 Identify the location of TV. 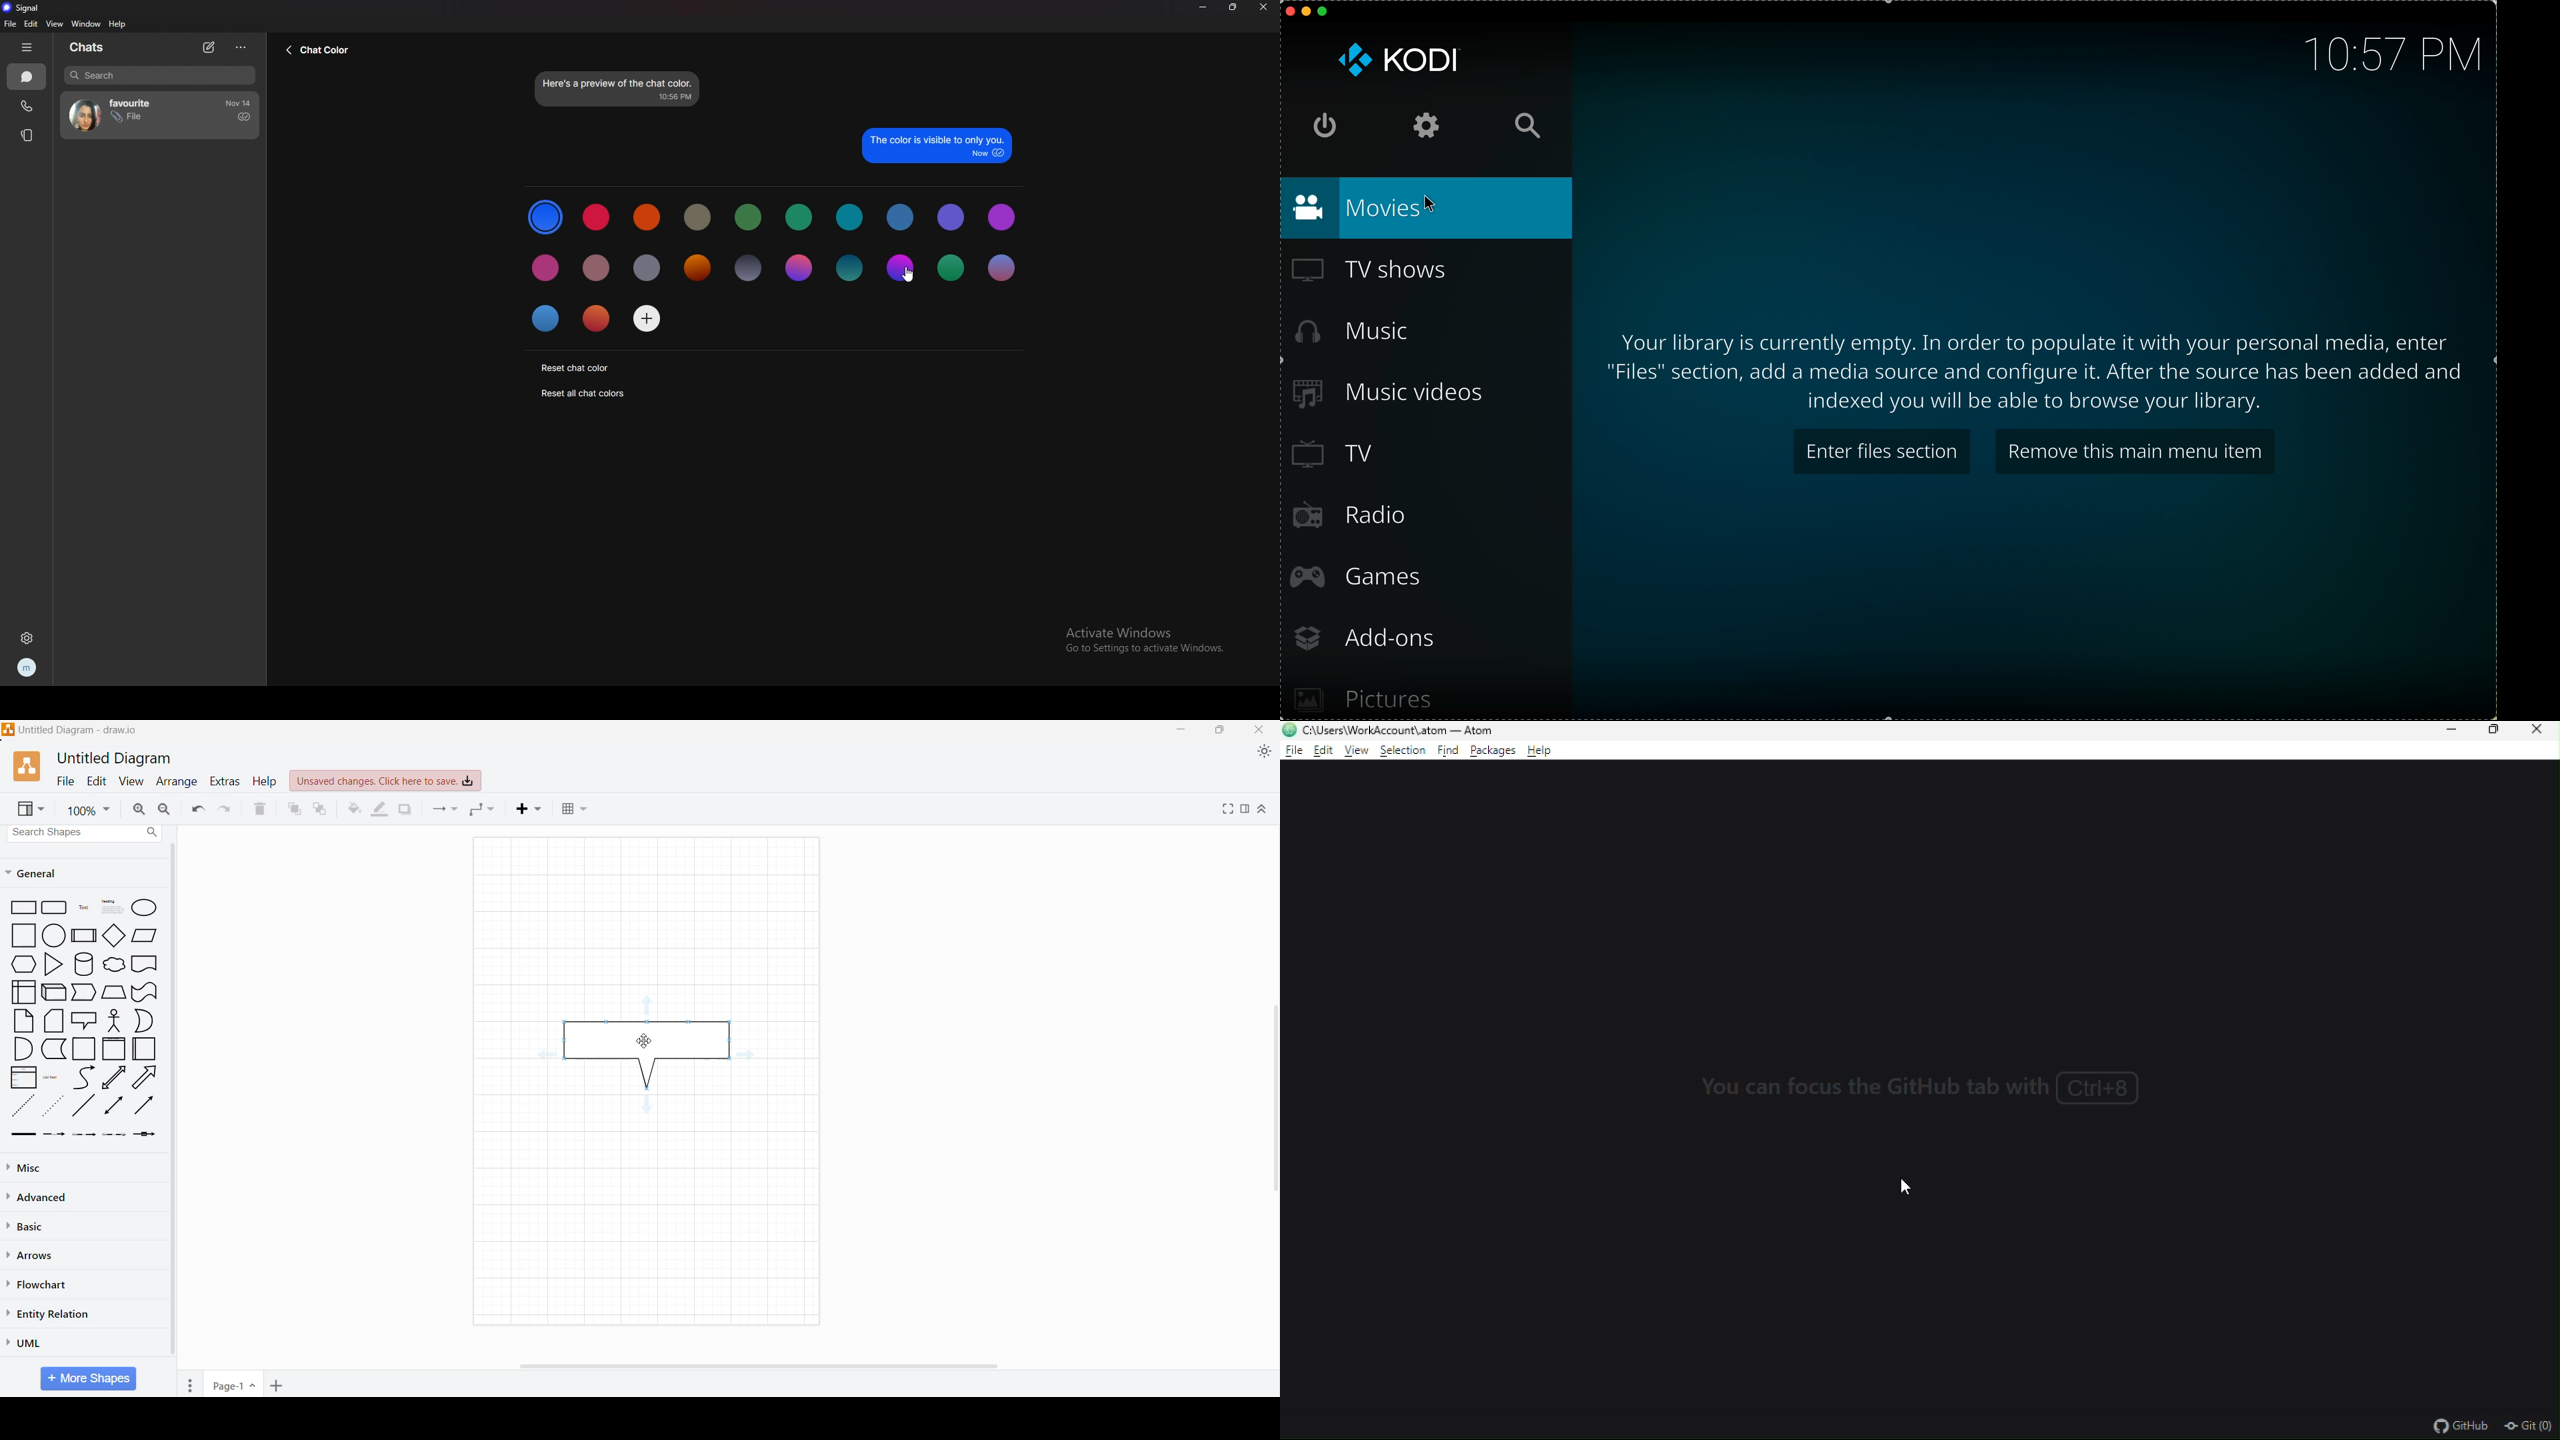
(1339, 455).